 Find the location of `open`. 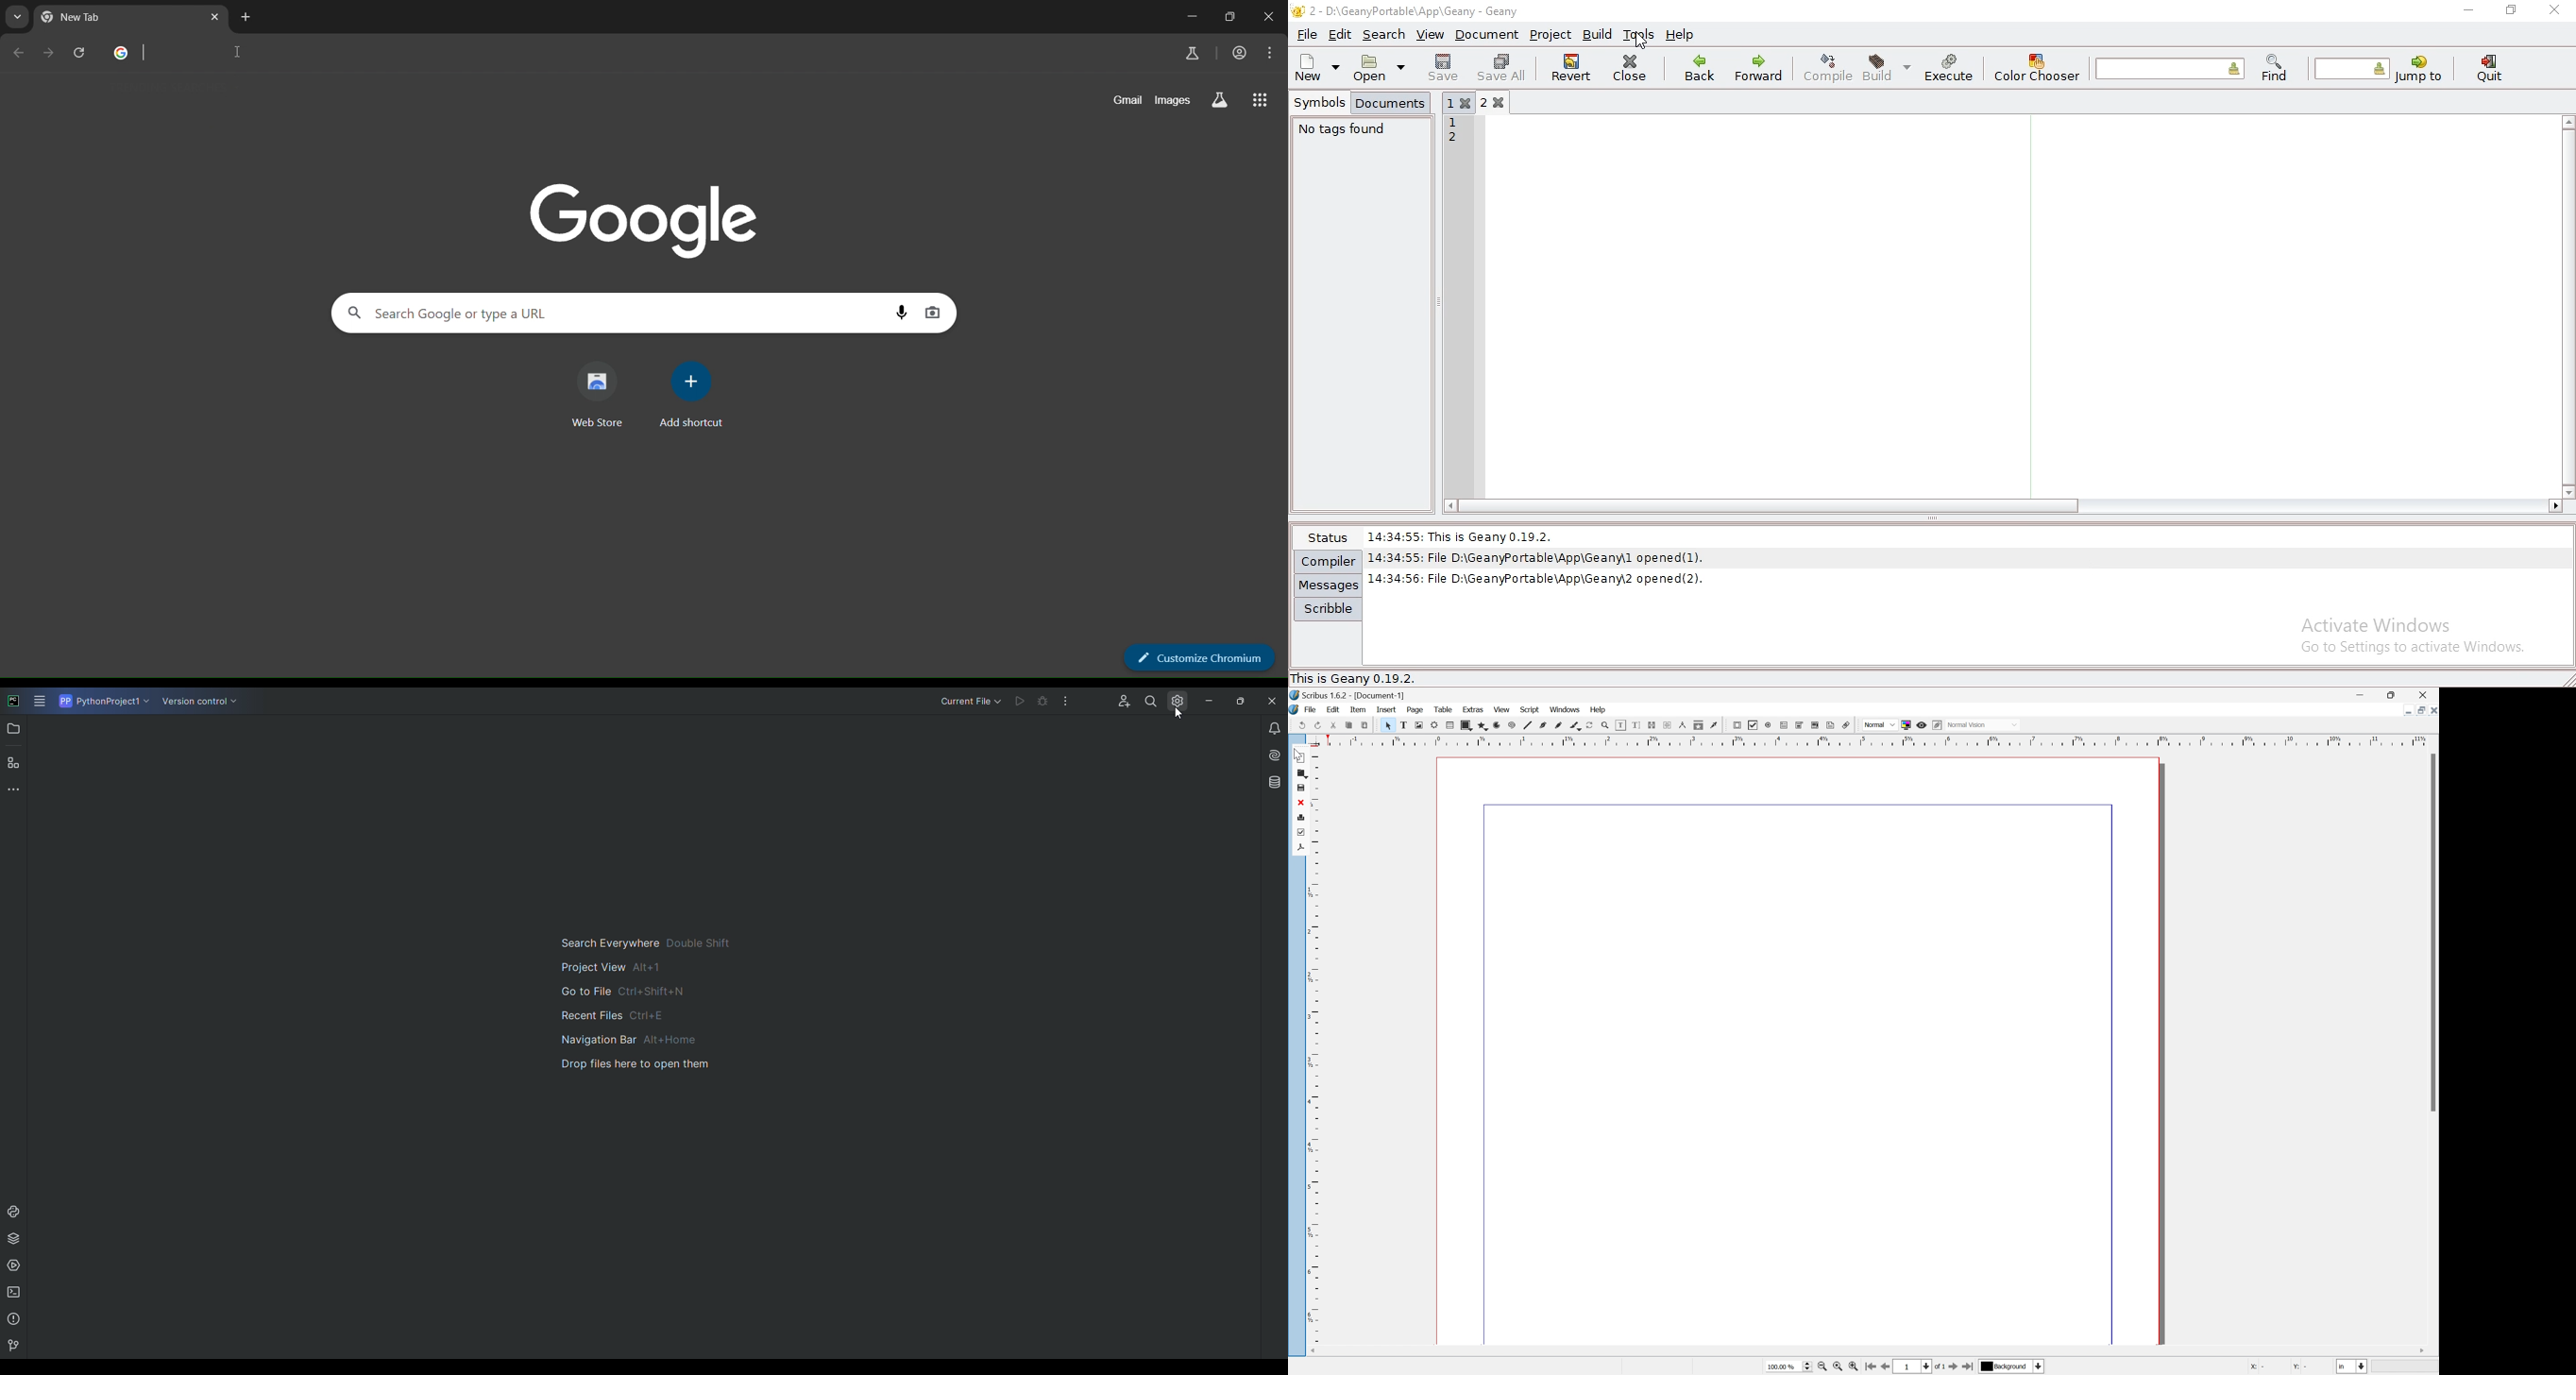

open is located at coordinates (1302, 774).